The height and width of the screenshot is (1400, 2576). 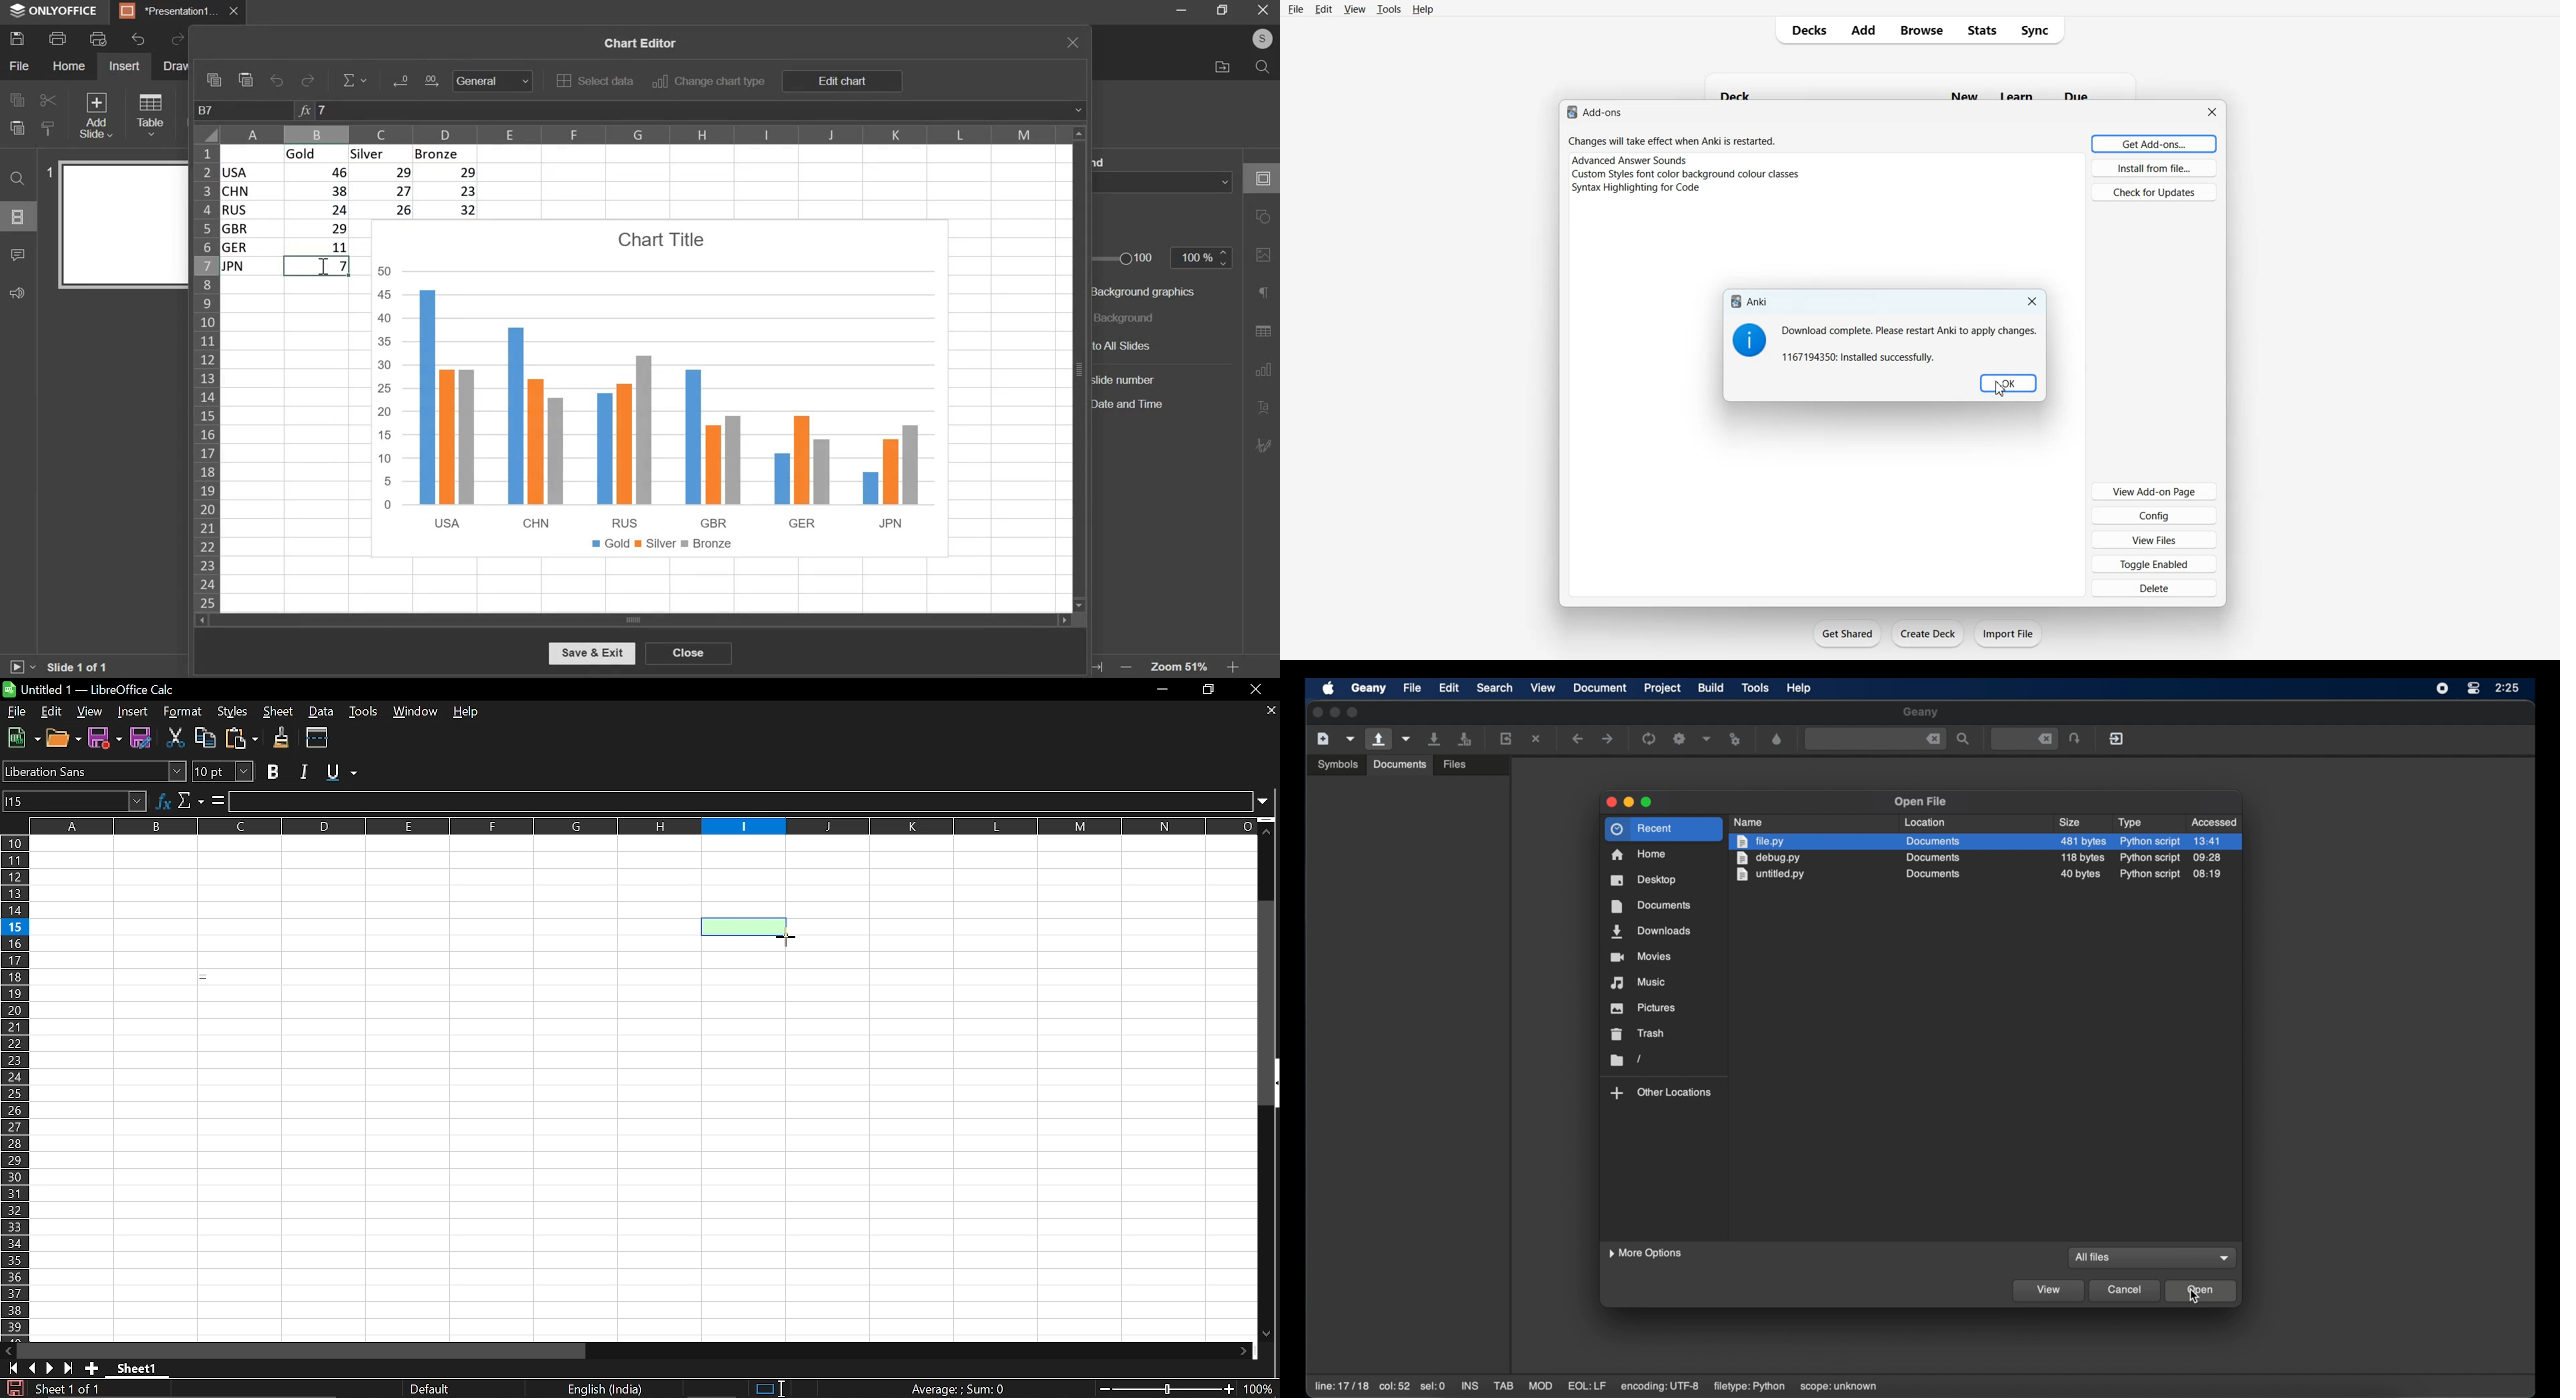 What do you see at coordinates (1144, 346) in the screenshot?
I see `to all slides` at bounding box center [1144, 346].